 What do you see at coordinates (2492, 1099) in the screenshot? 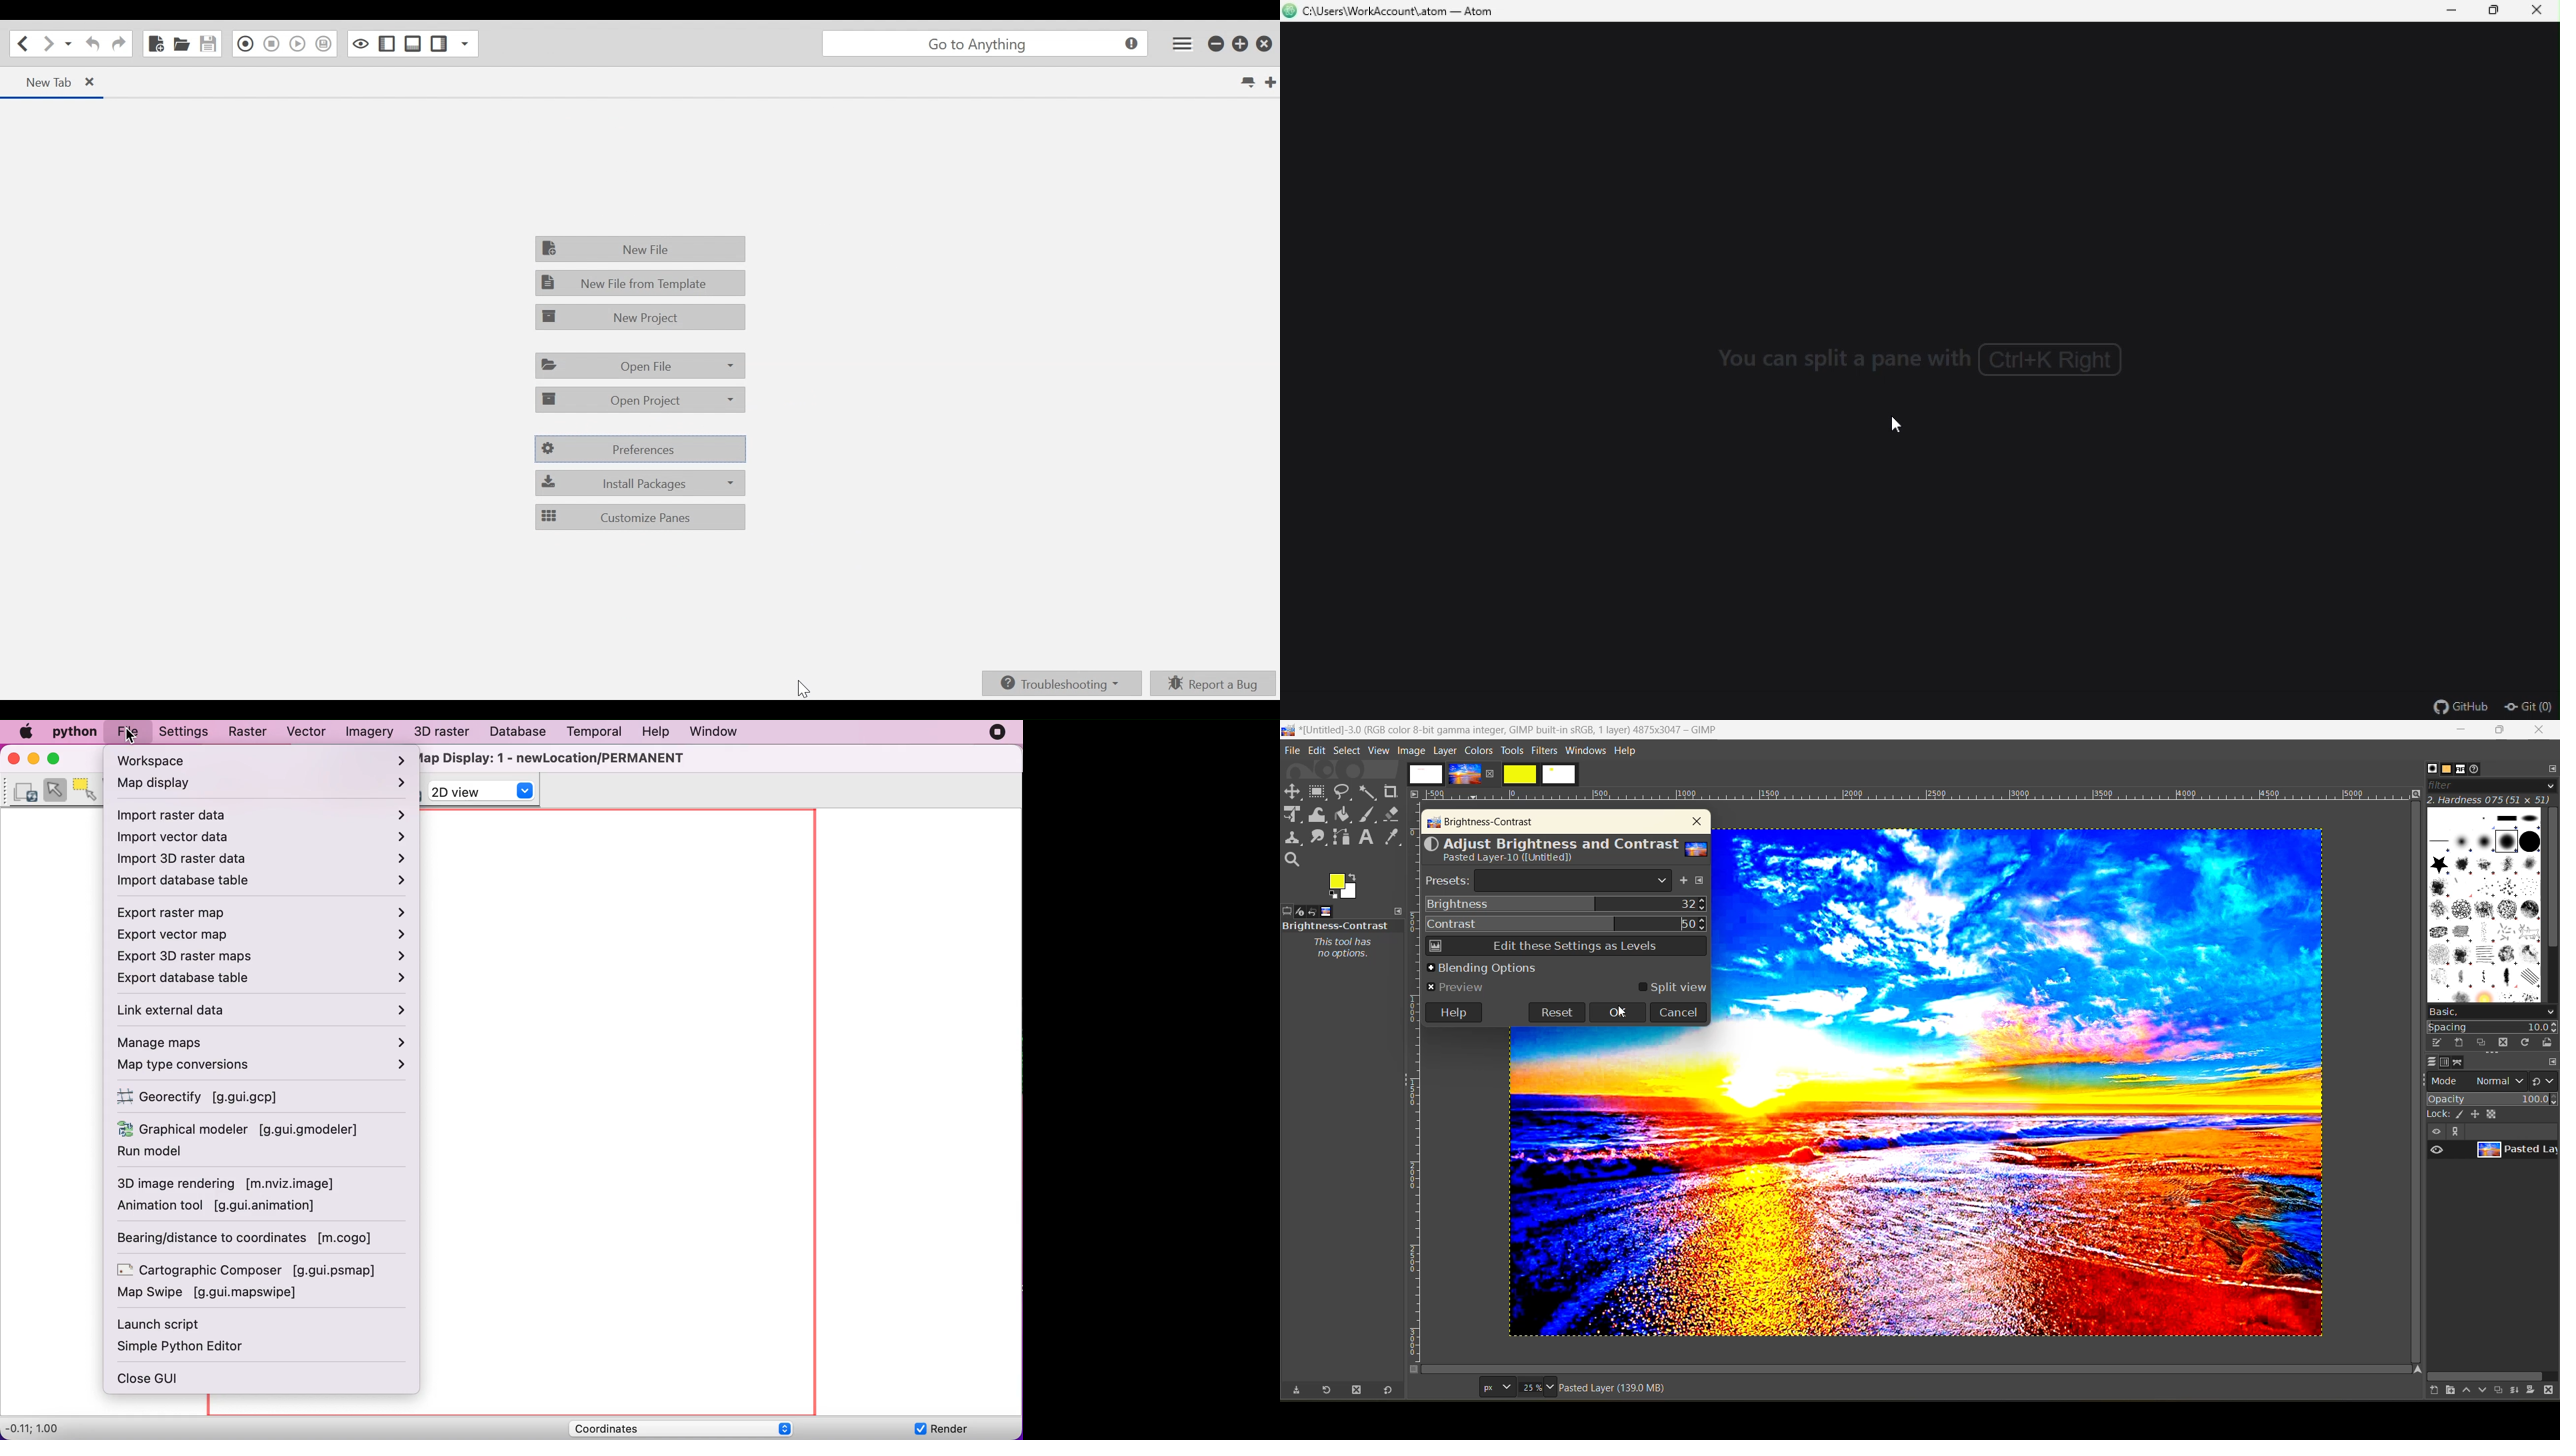
I see `opacity` at bounding box center [2492, 1099].